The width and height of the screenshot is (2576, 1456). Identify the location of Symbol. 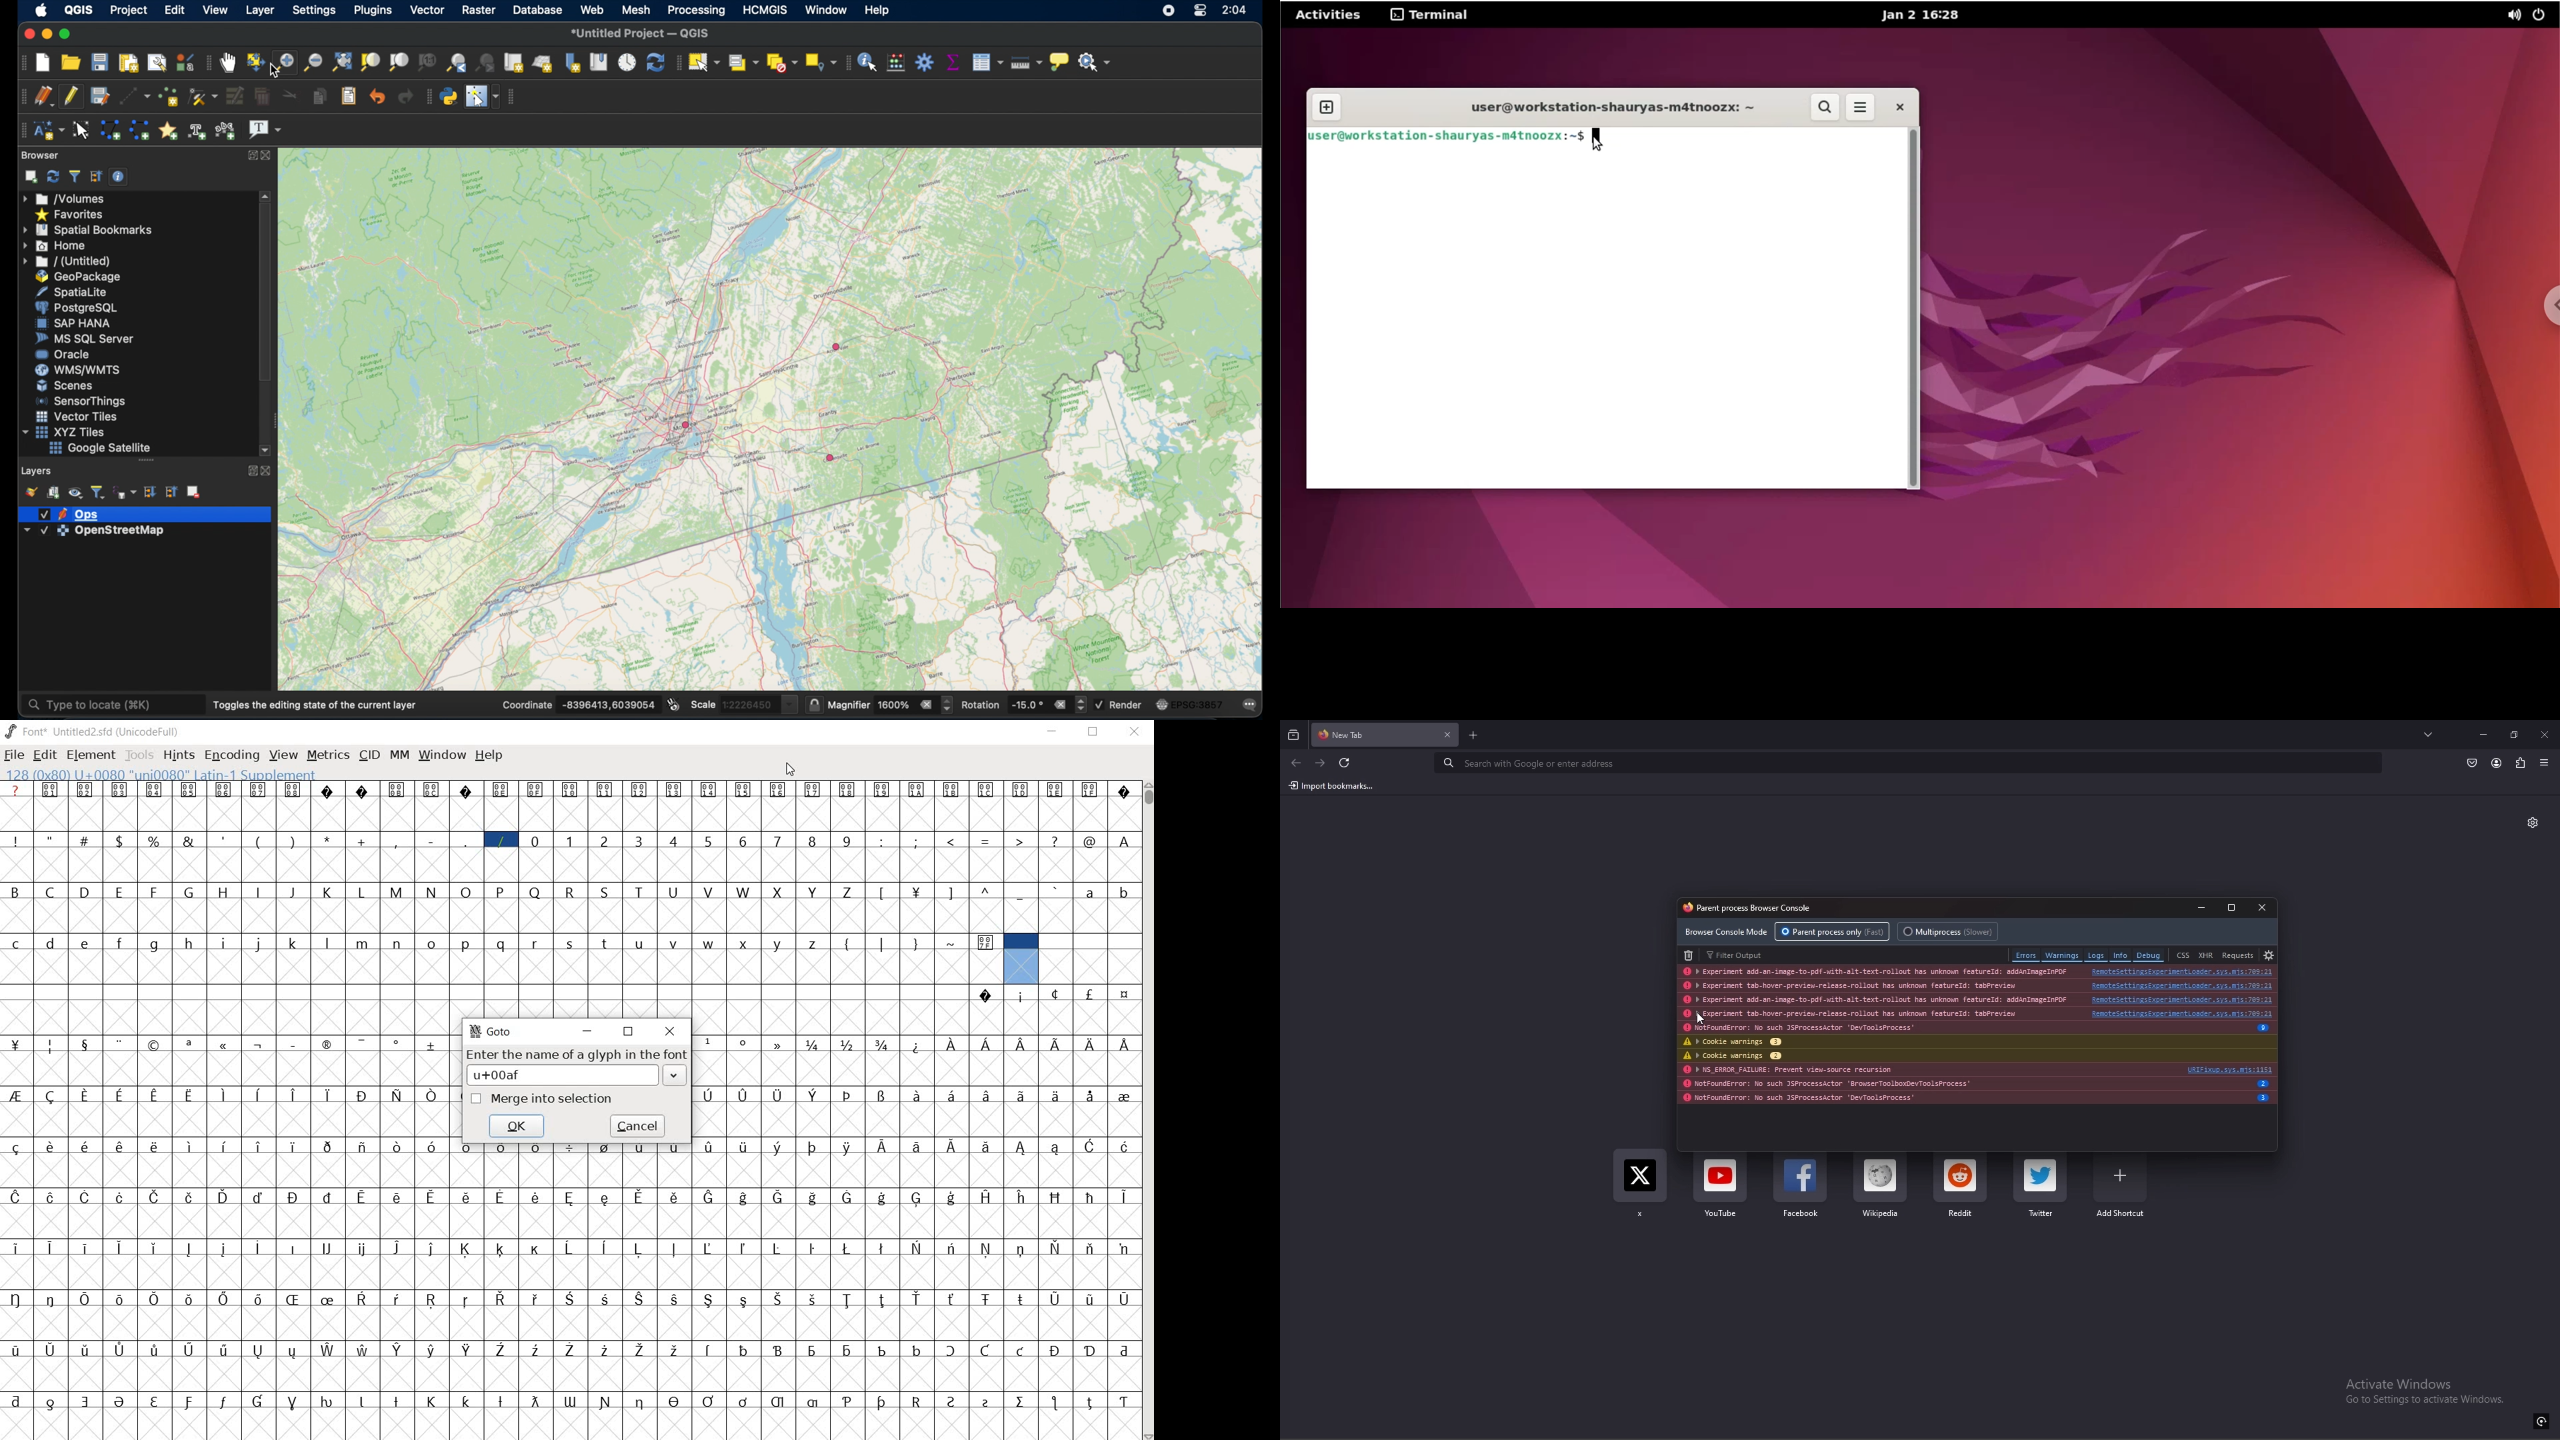
(745, 1198).